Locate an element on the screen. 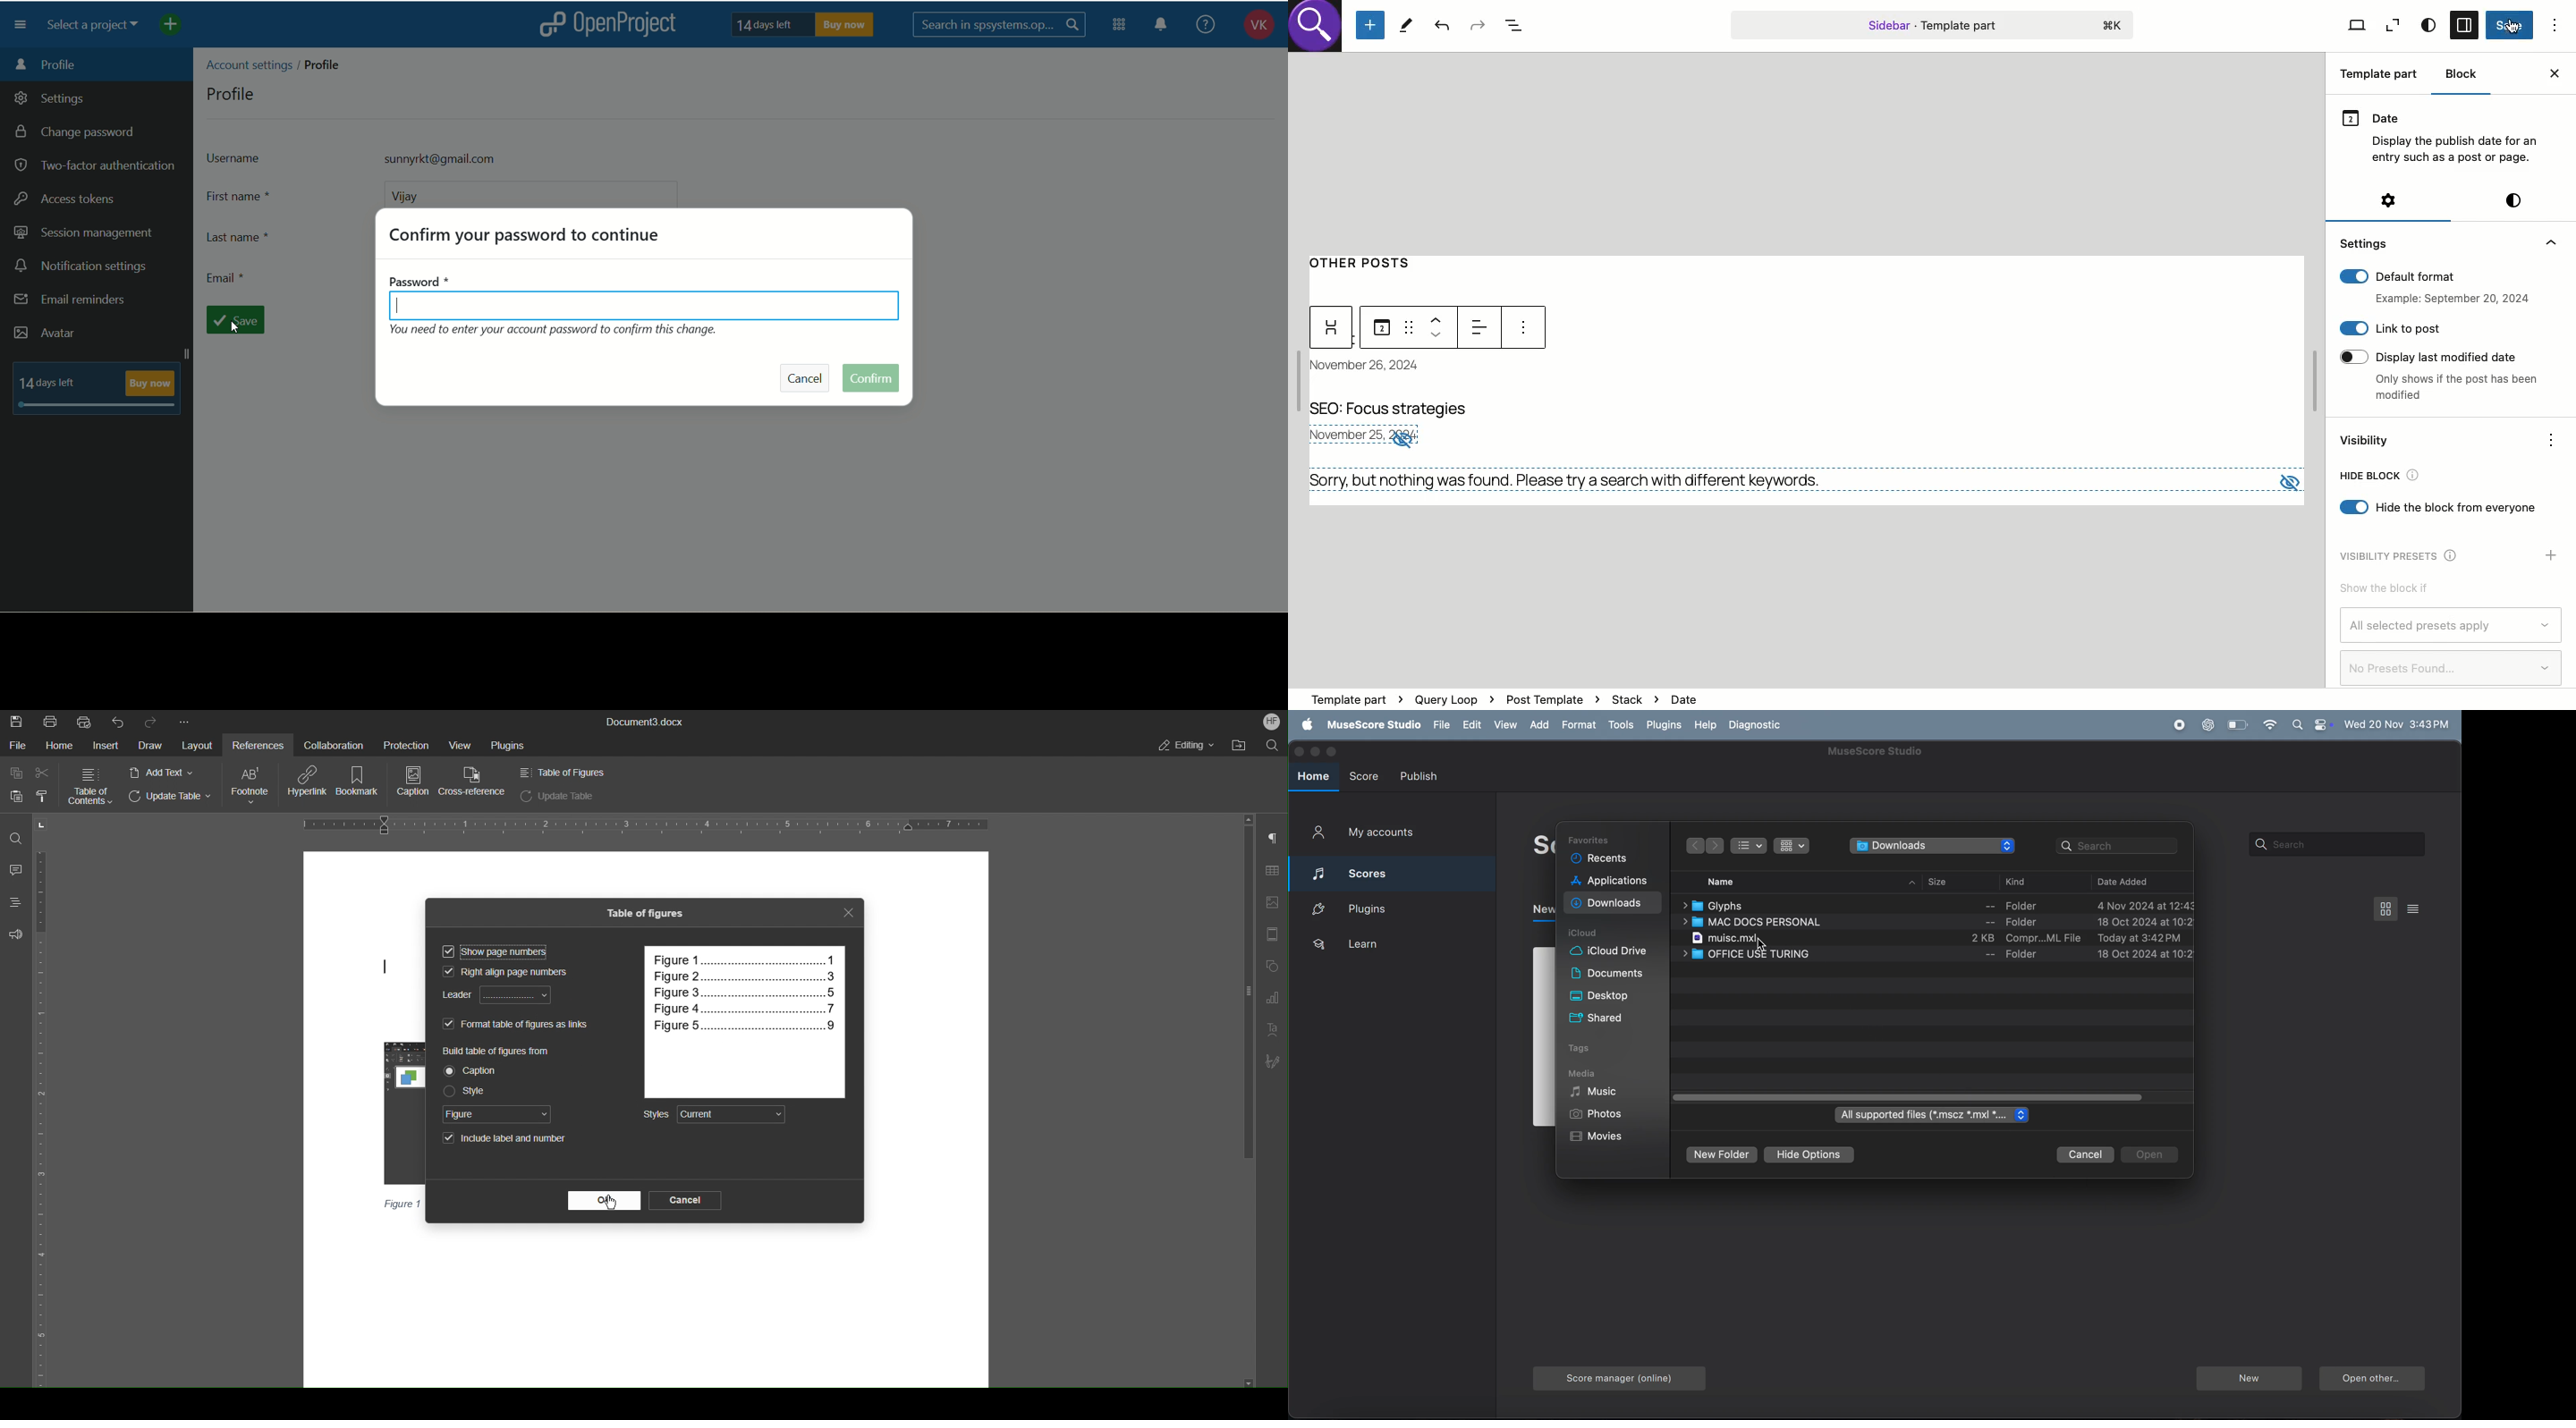 This screenshot has width=2576, height=1428. No results is located at coordinates (1572, 480).